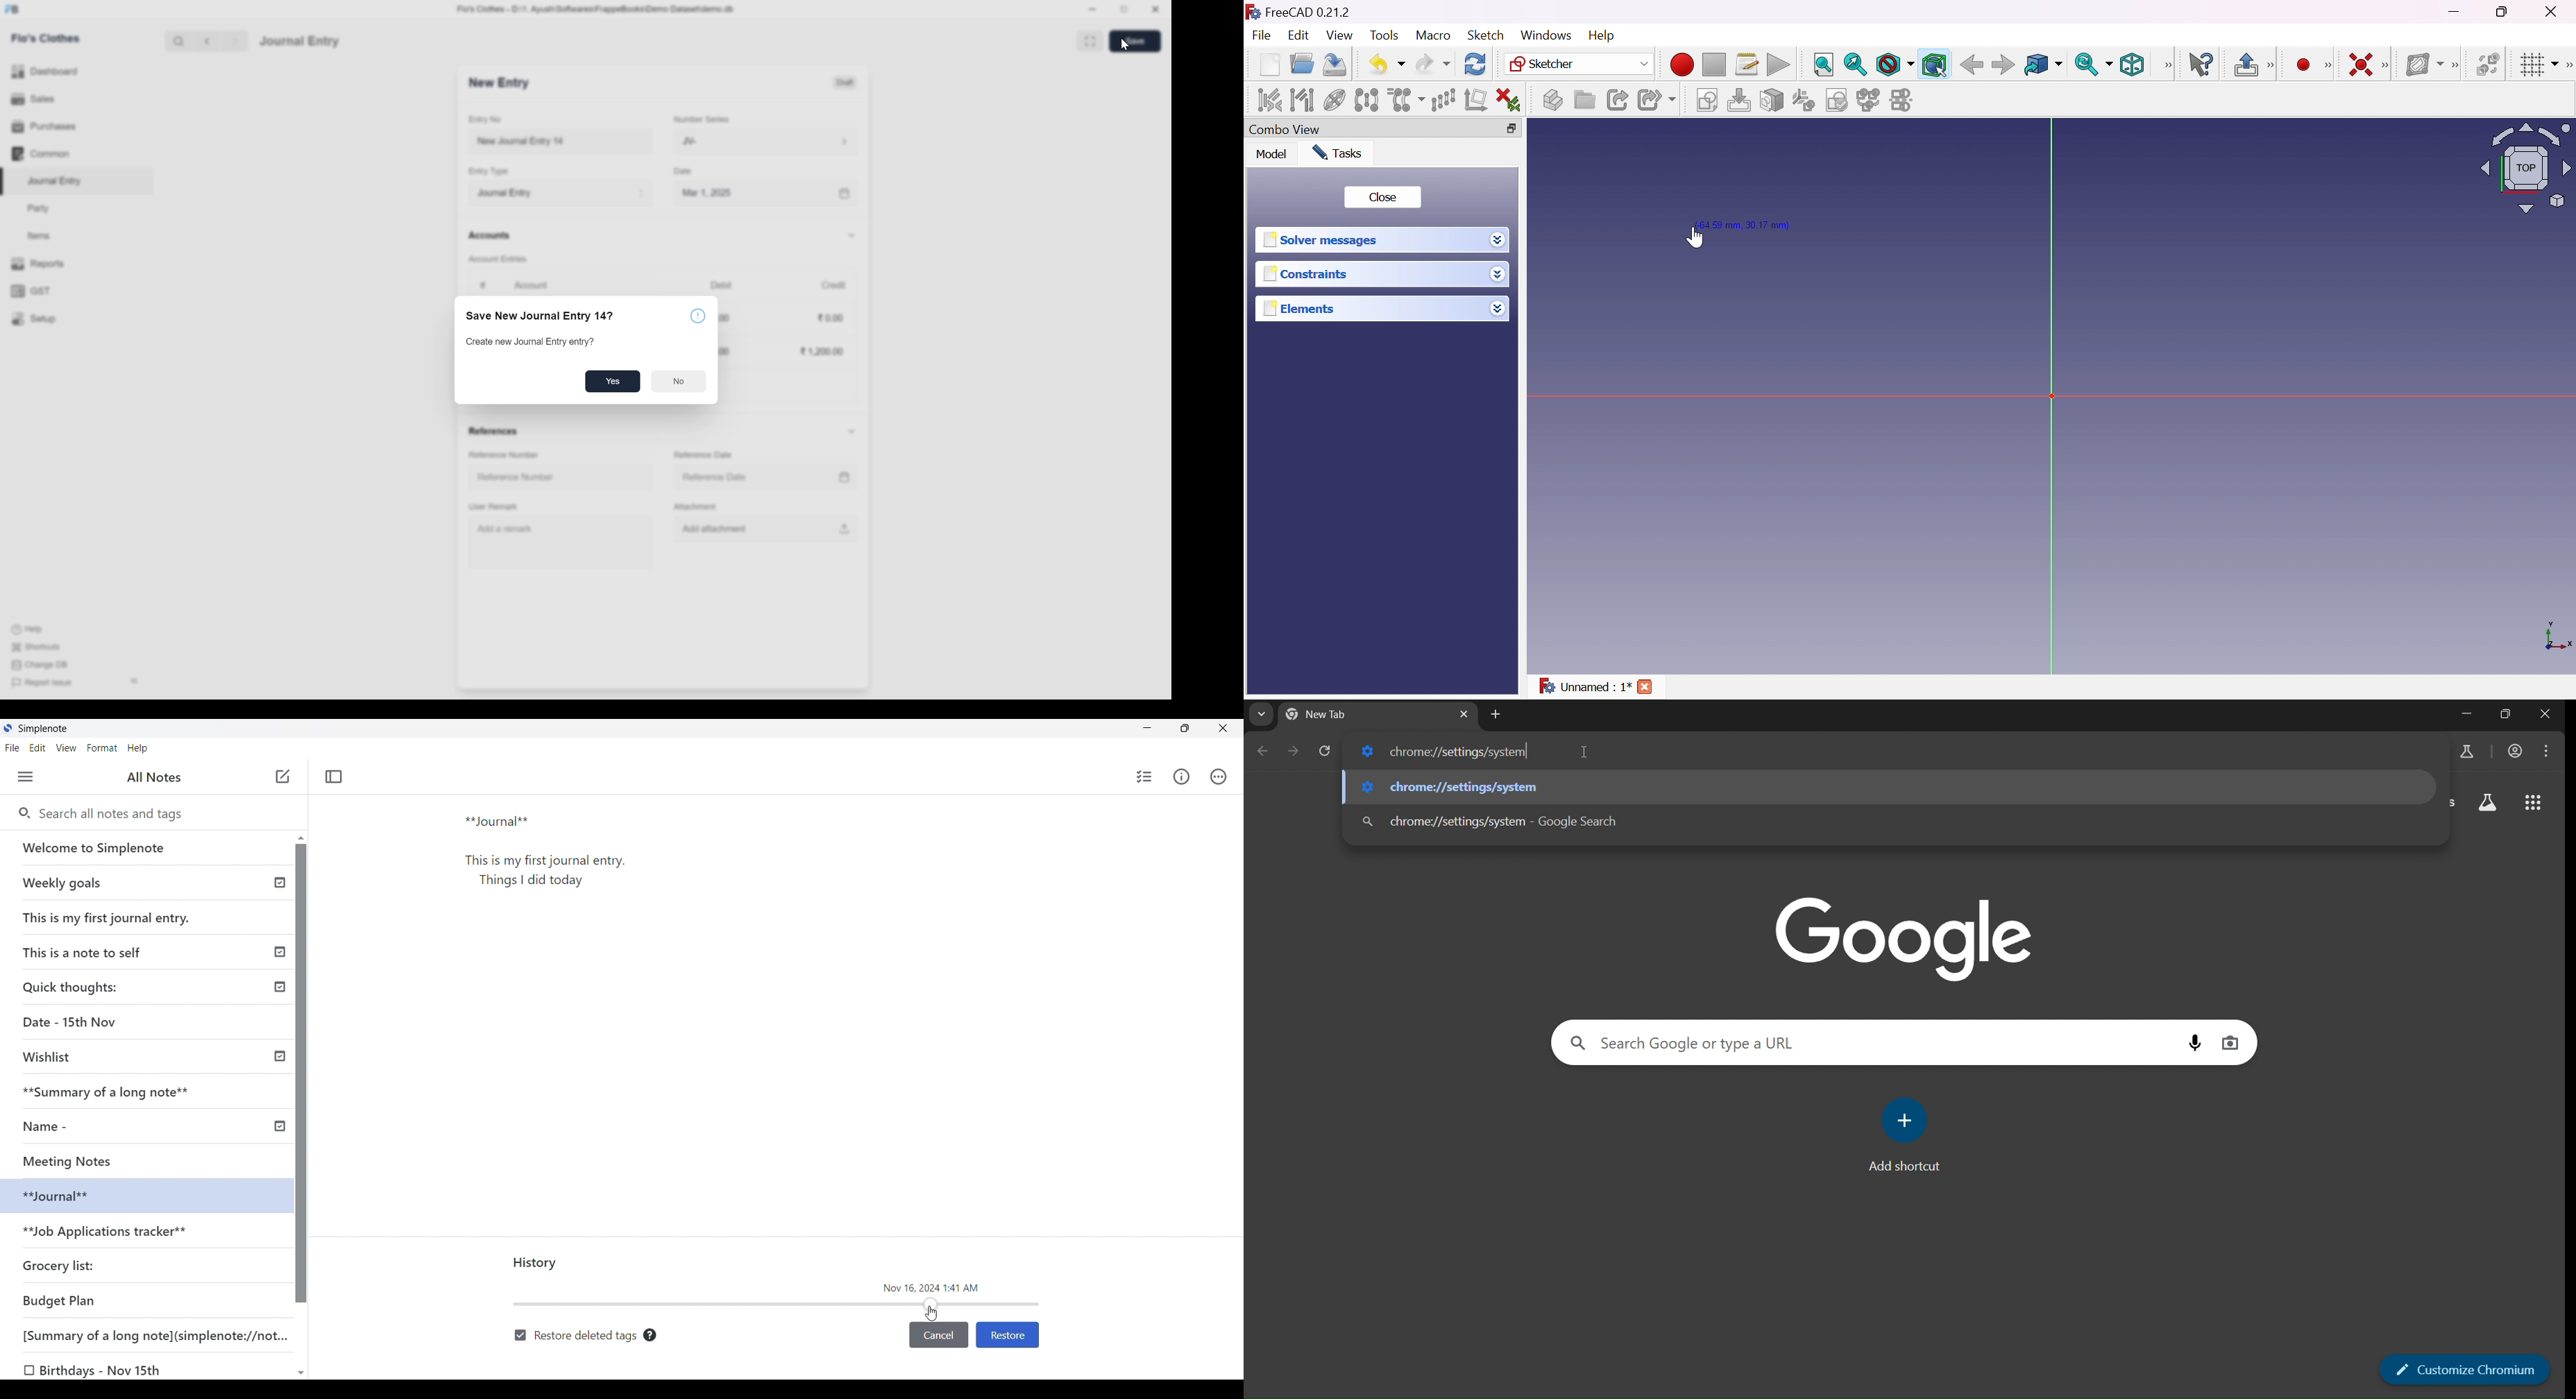 This screenshot has width=2576, height=1400. I want to click on No, so click(677, 381).